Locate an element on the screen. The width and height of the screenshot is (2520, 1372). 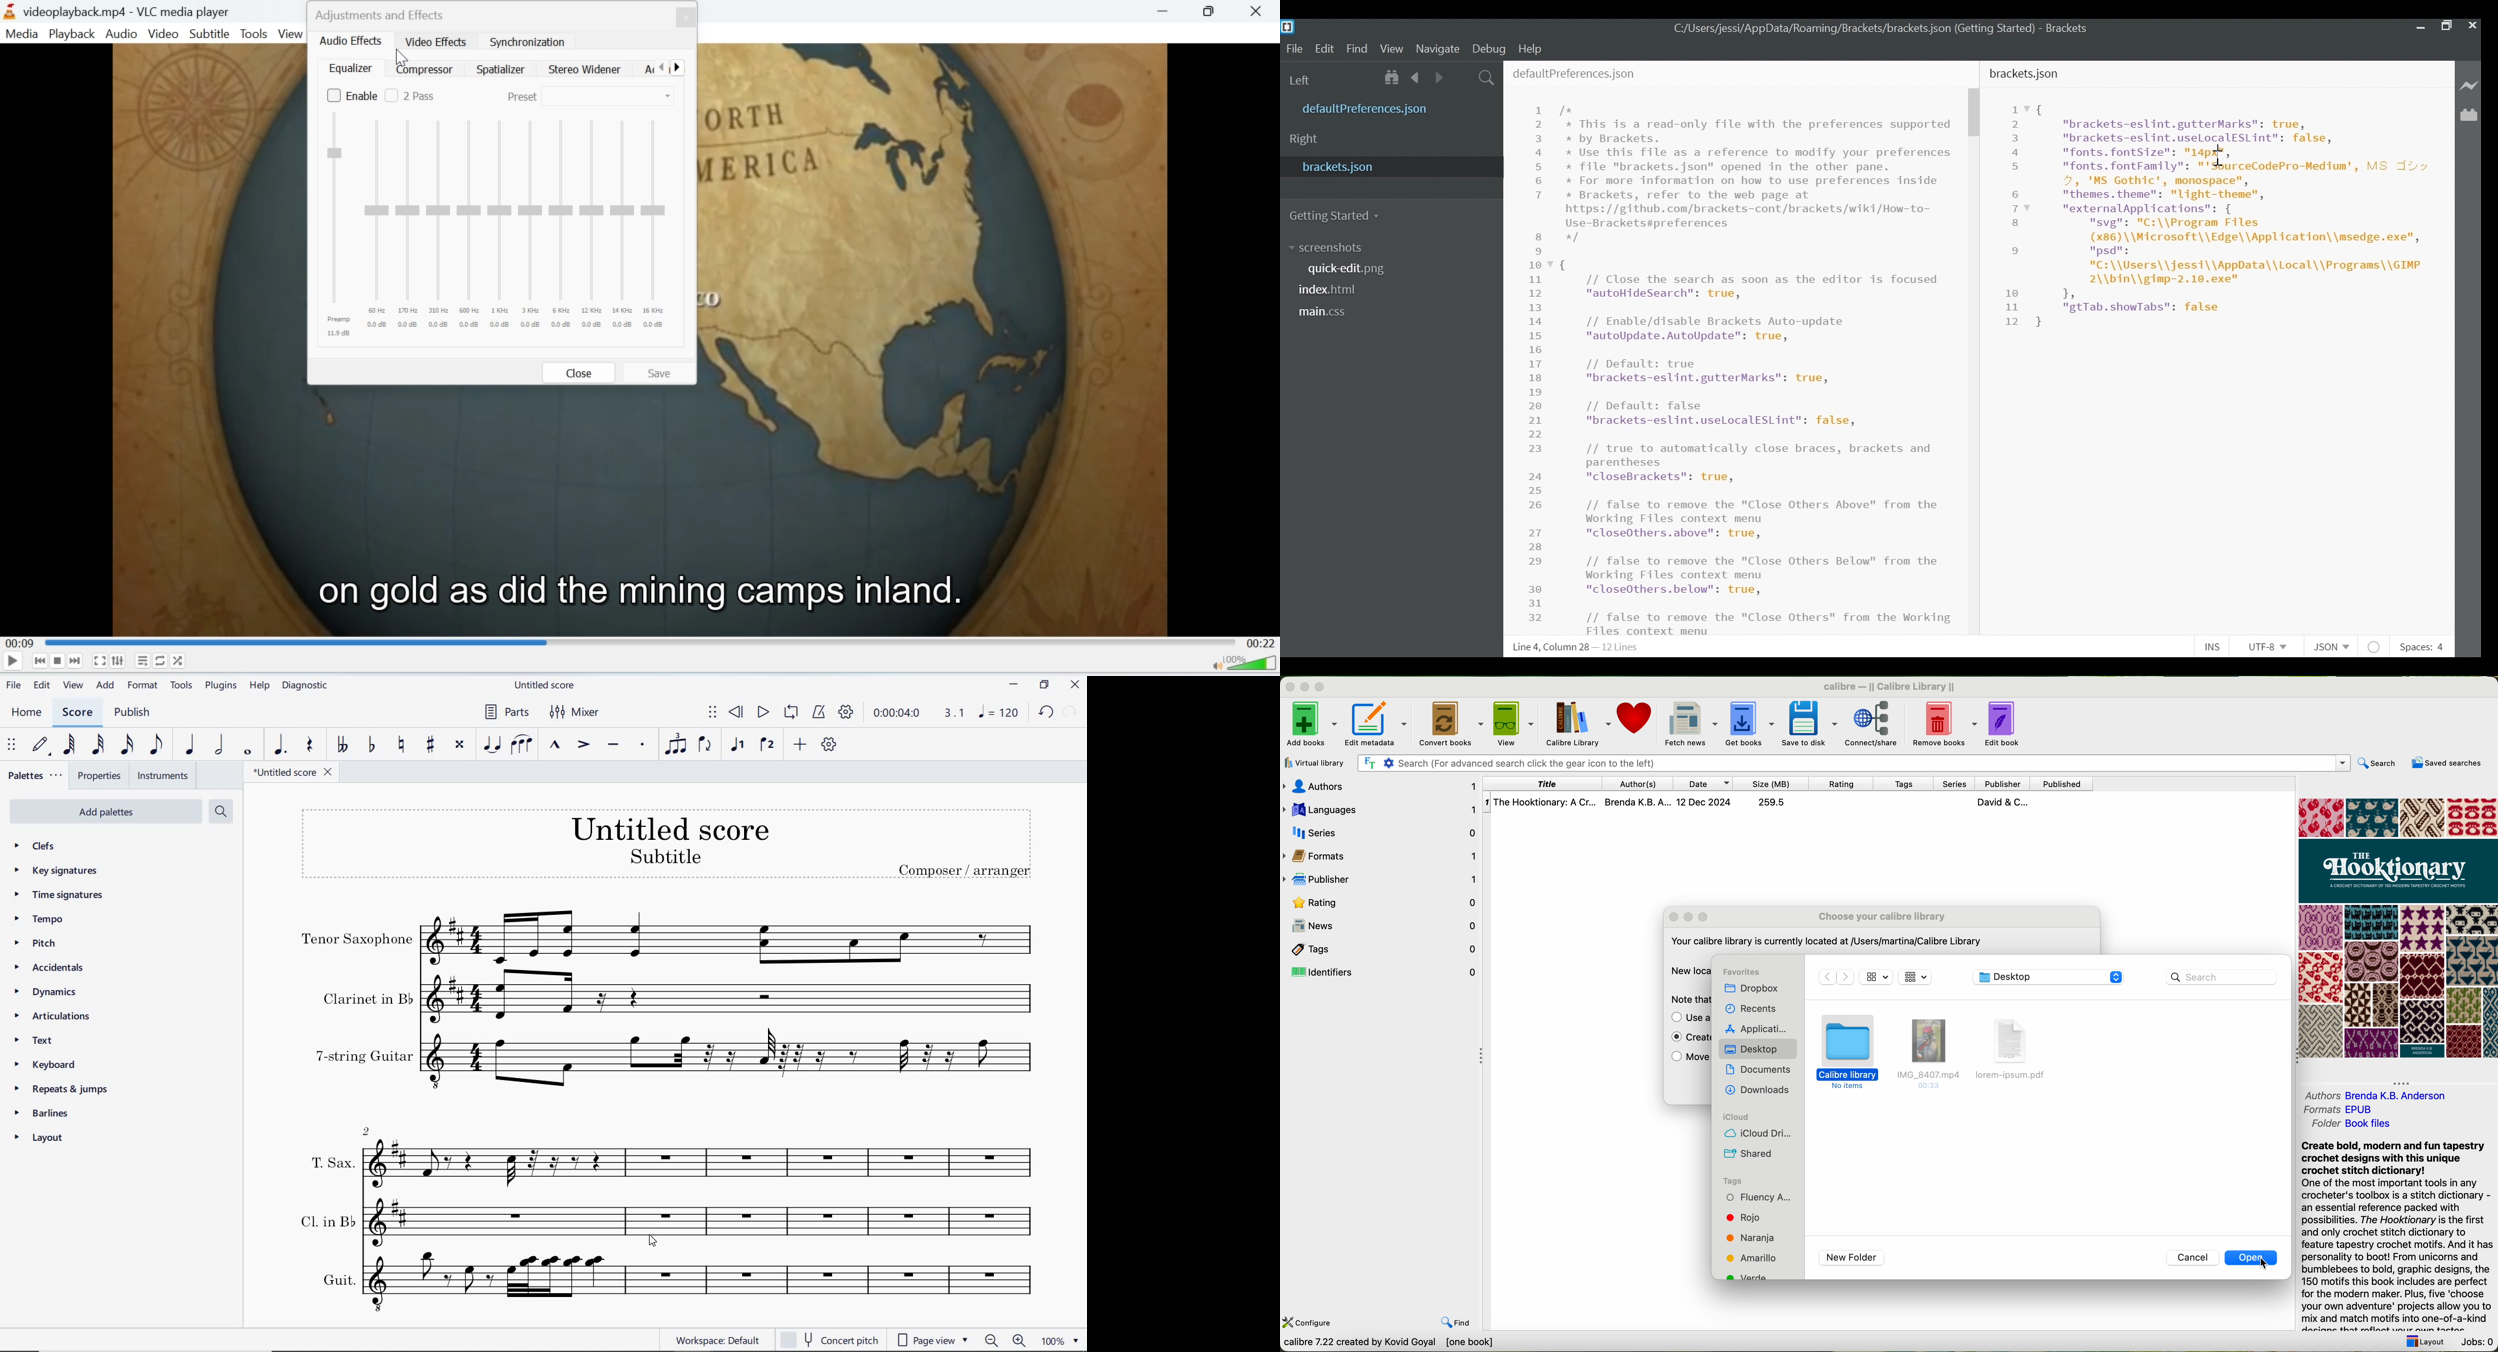
view is located at coordinates (1512, 723).